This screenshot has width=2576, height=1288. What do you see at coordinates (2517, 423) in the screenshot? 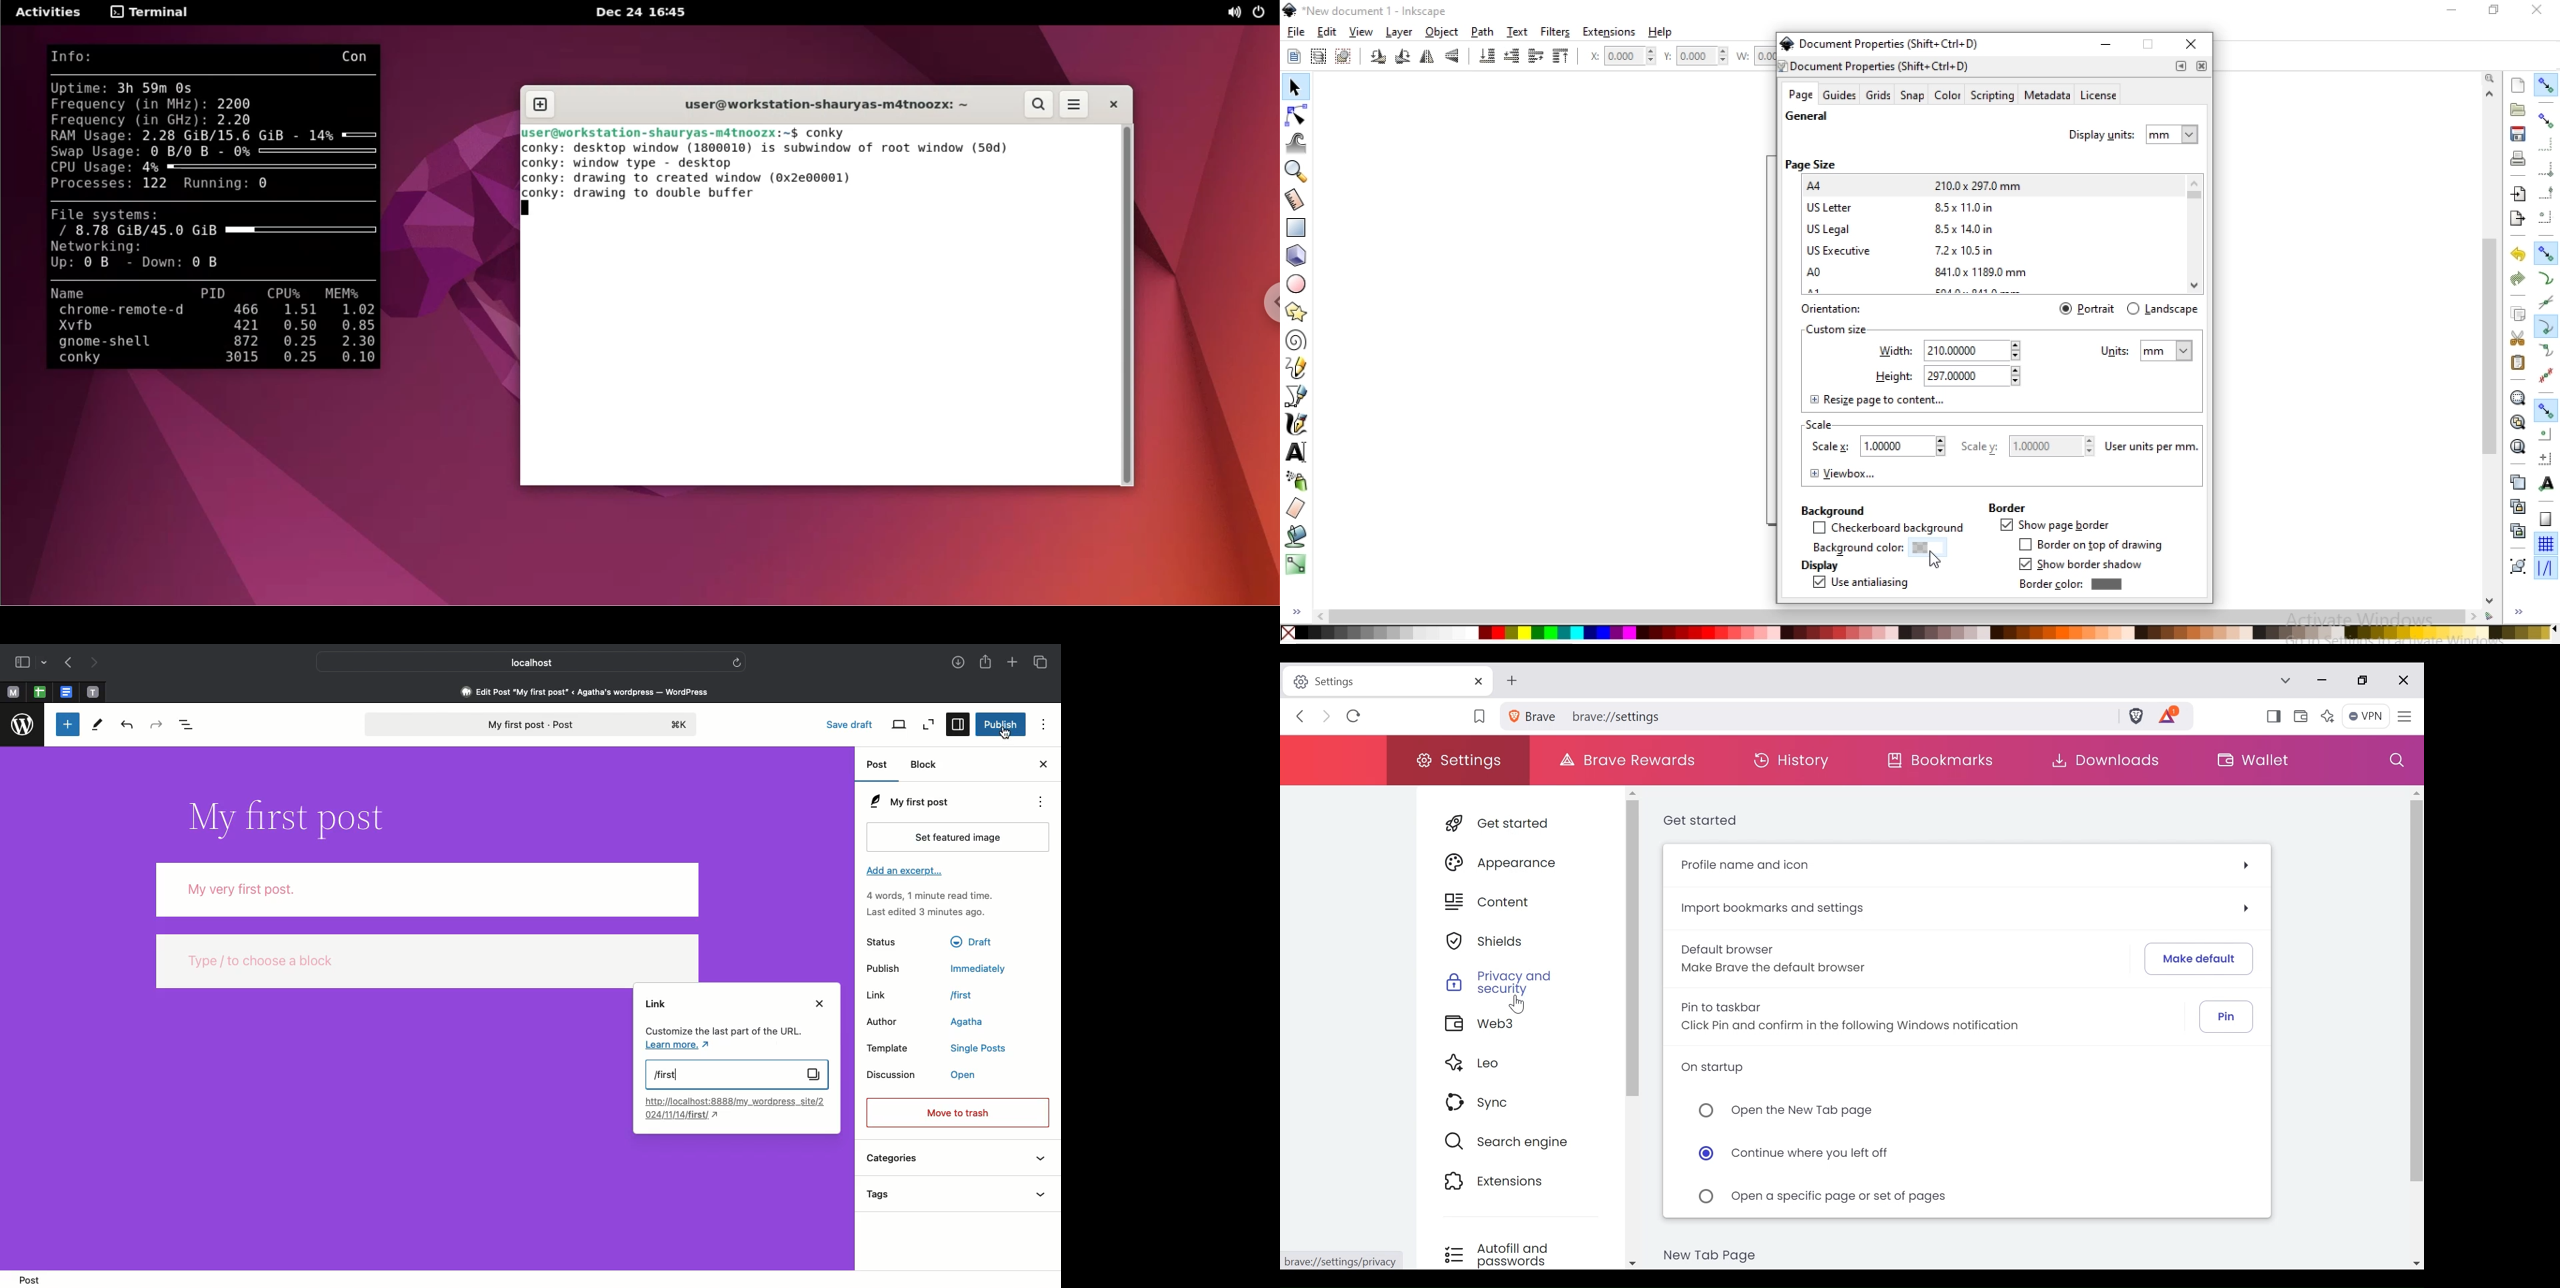
I see `zoom to fit drawing` at bounding box center [2517, 423].